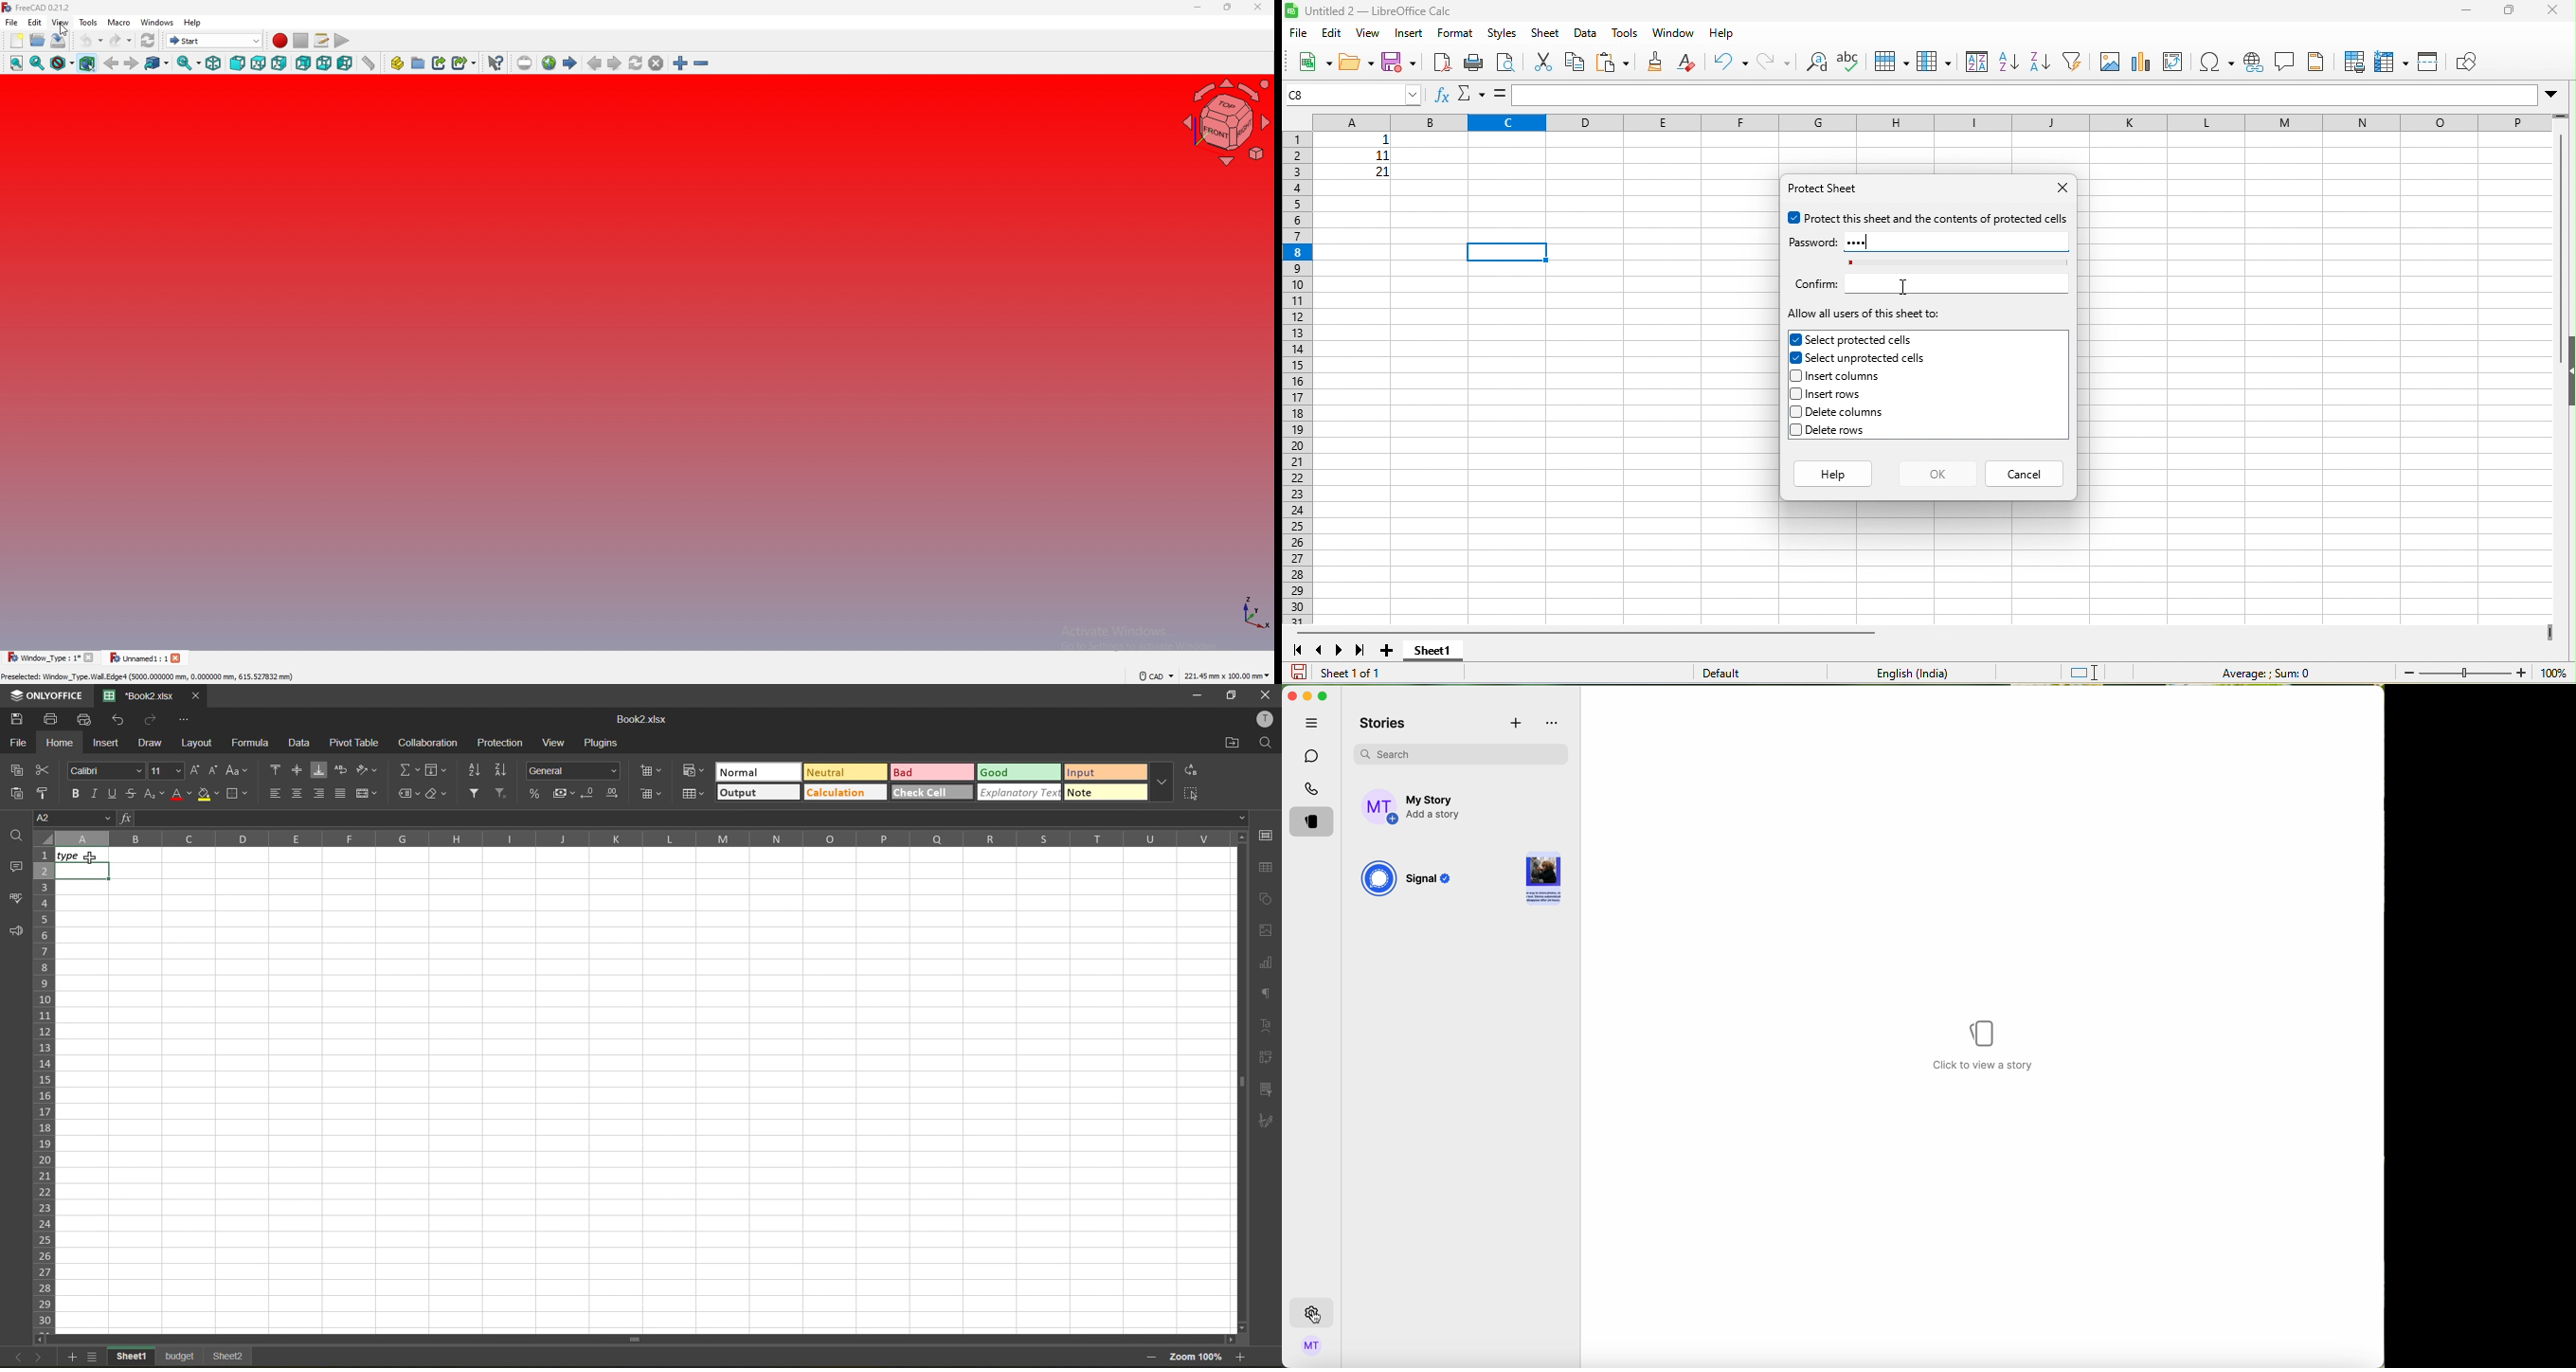  Describe the element at coordinates (238, 62) in the screenshot. I see `front` at that location.